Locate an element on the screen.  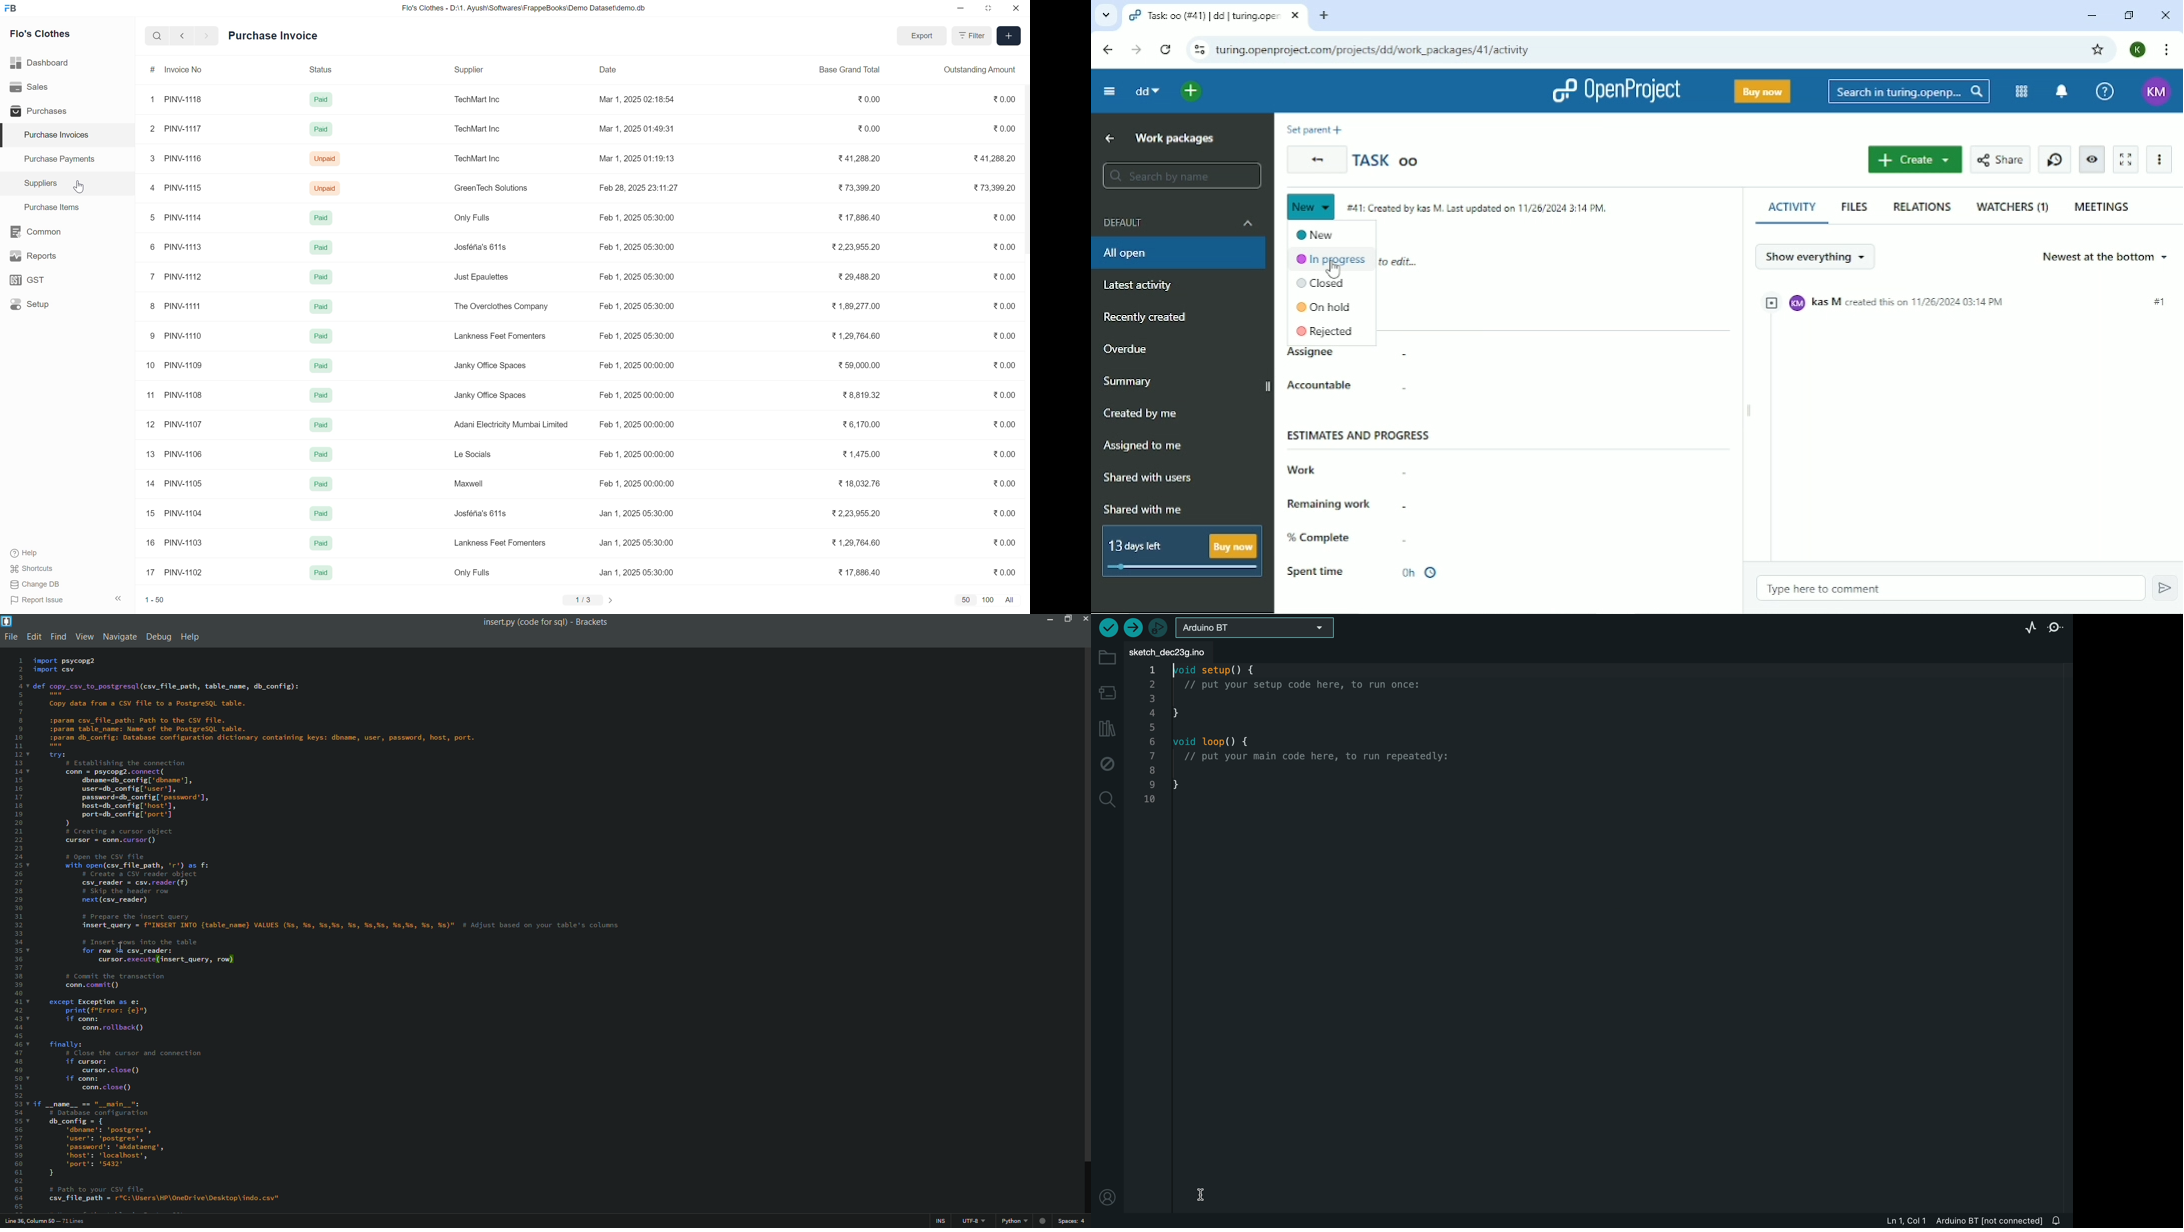
100 is located at coordinates (989, 600).